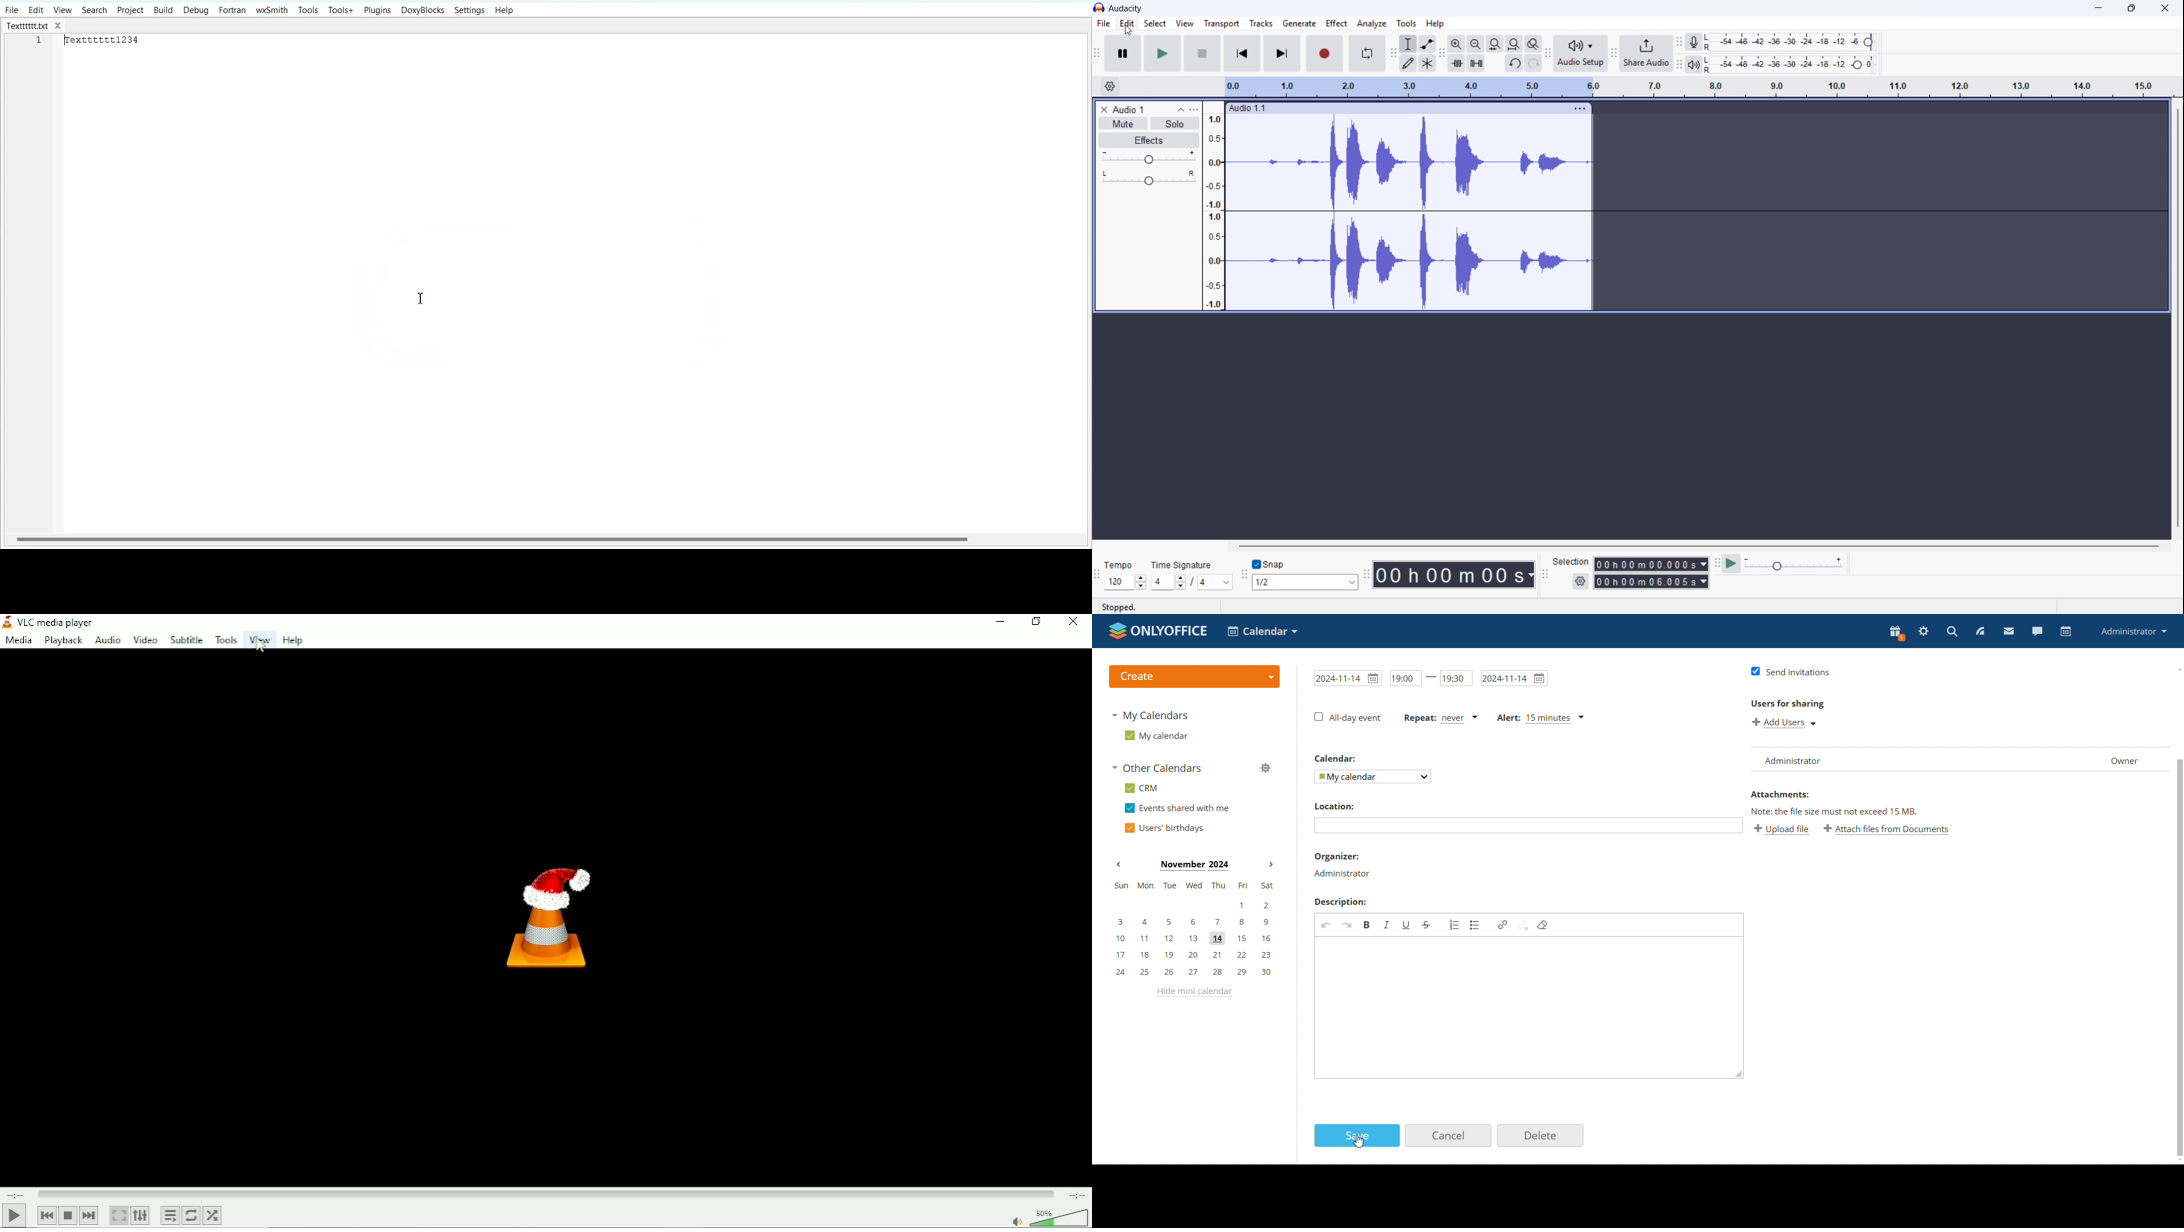 Image resolution: width=2184 pixels, height=1232 pixels. Describe the element at coordinates (1458, 64) in the screenshot. I see `trim audio outside selection` at that location.